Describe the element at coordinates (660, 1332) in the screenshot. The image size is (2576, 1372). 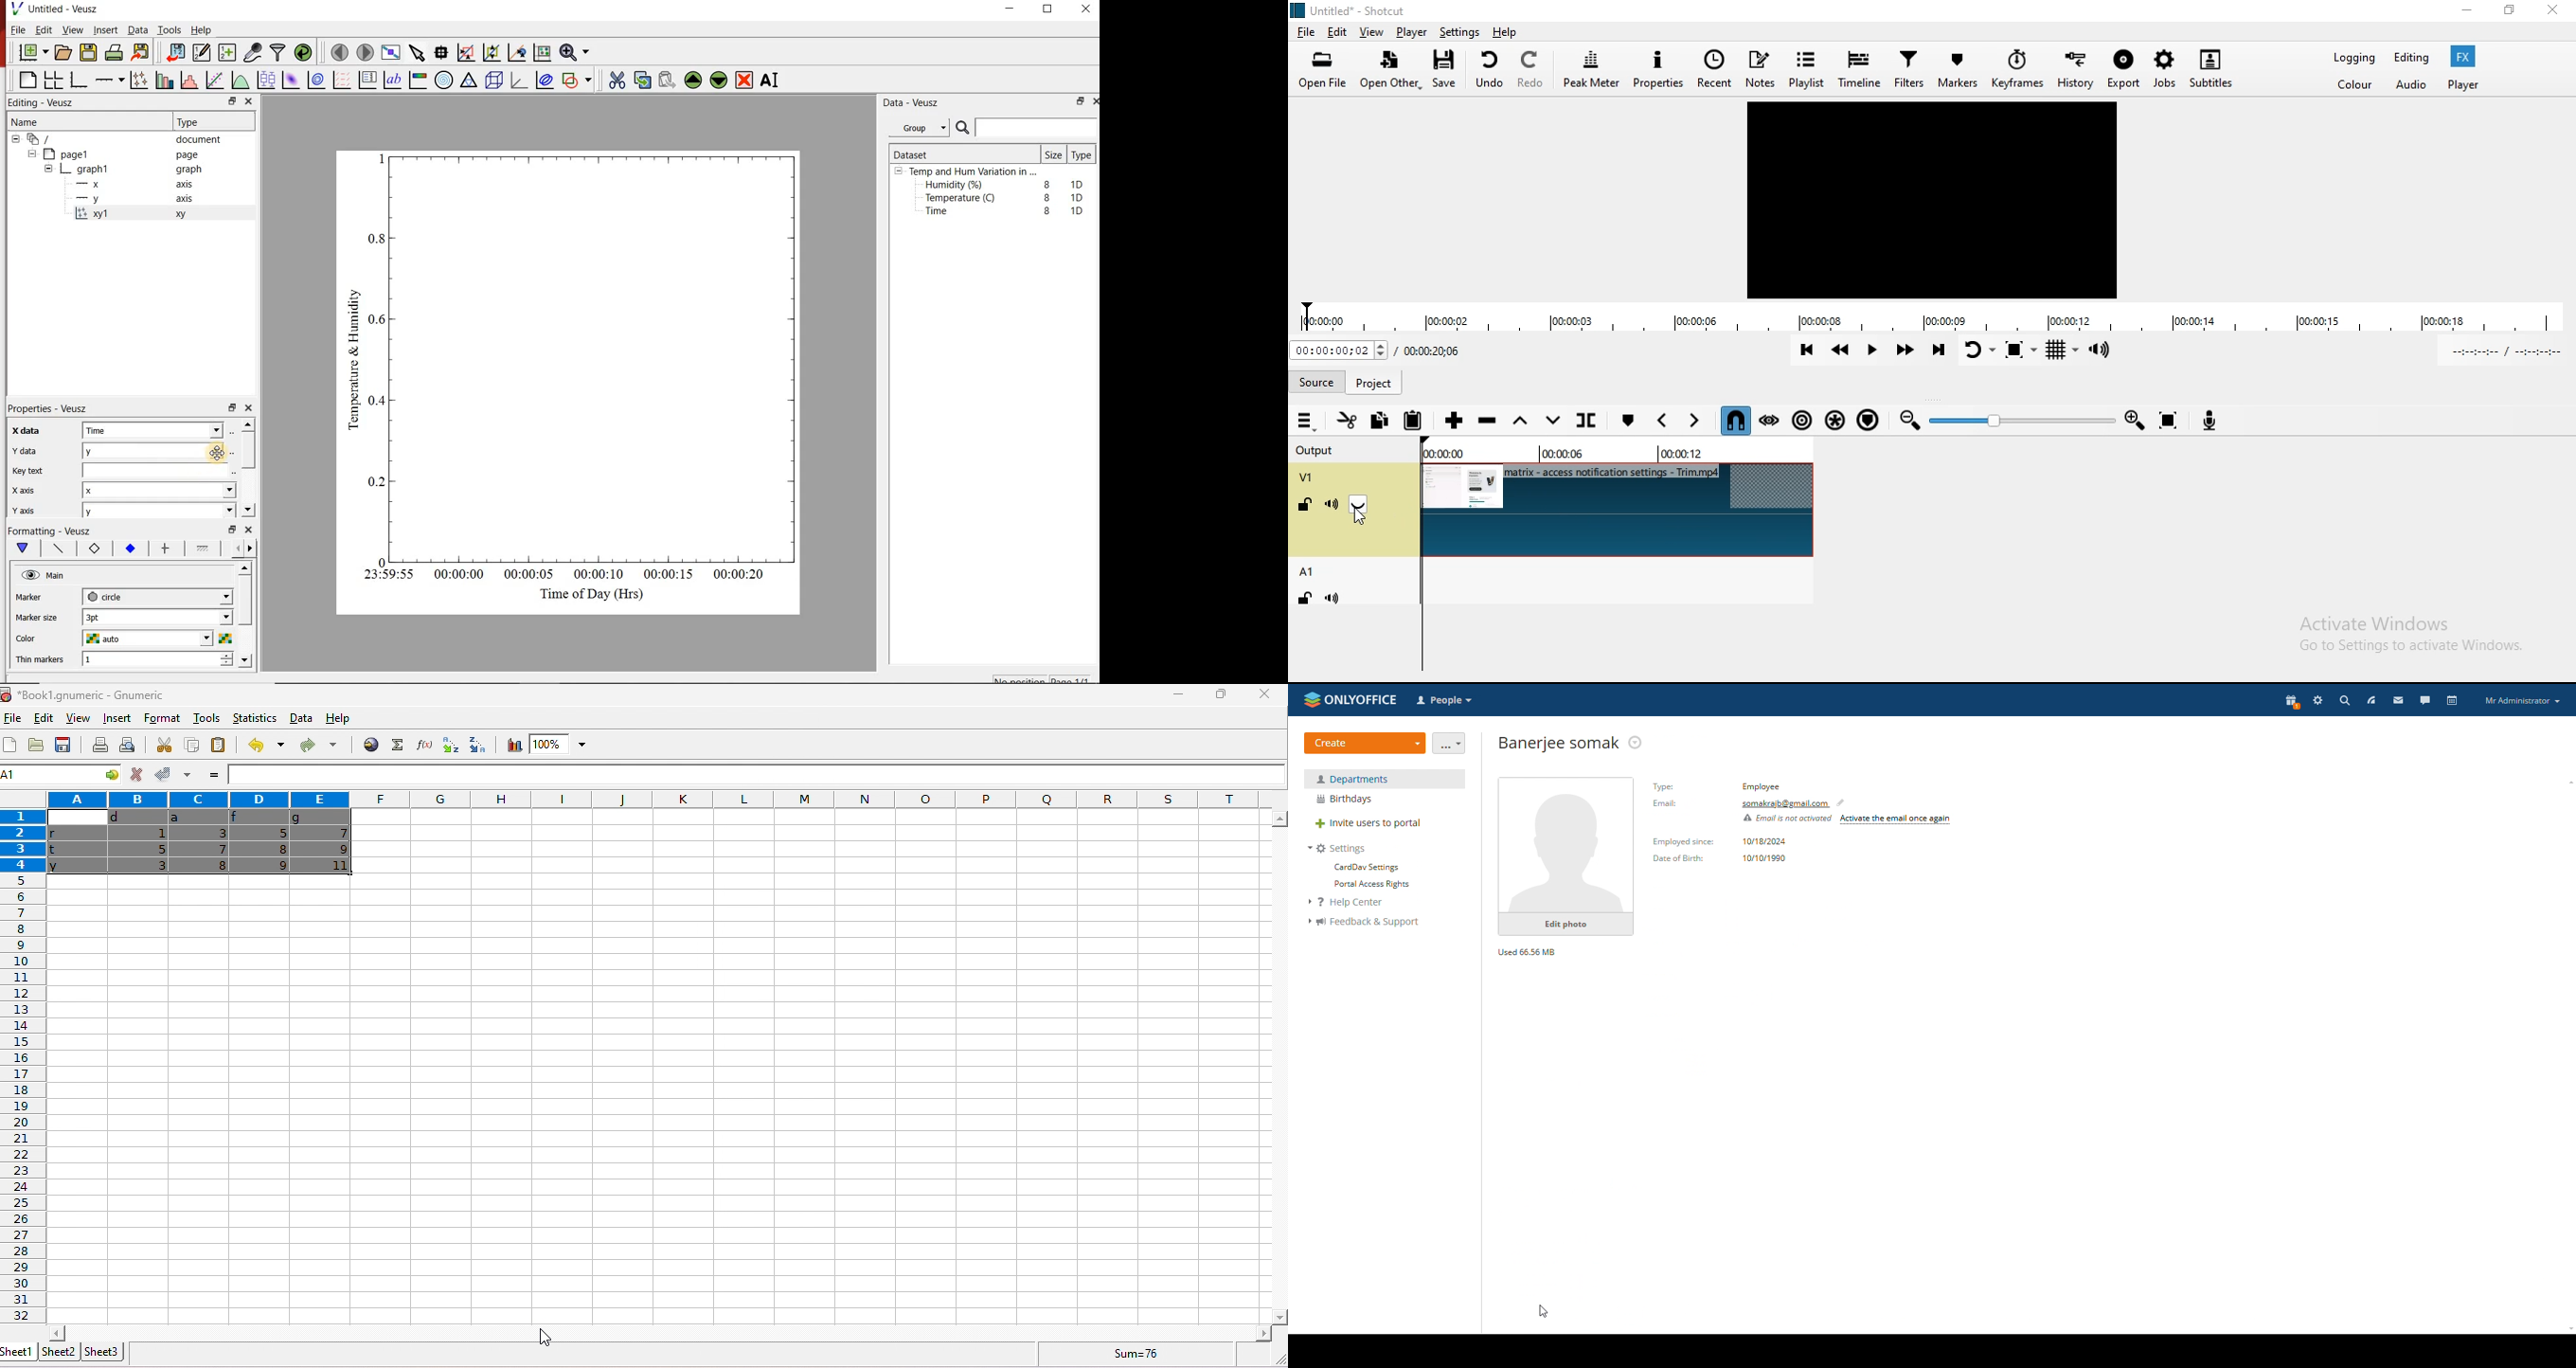
I see `Horizontal scrollbar` at that location.